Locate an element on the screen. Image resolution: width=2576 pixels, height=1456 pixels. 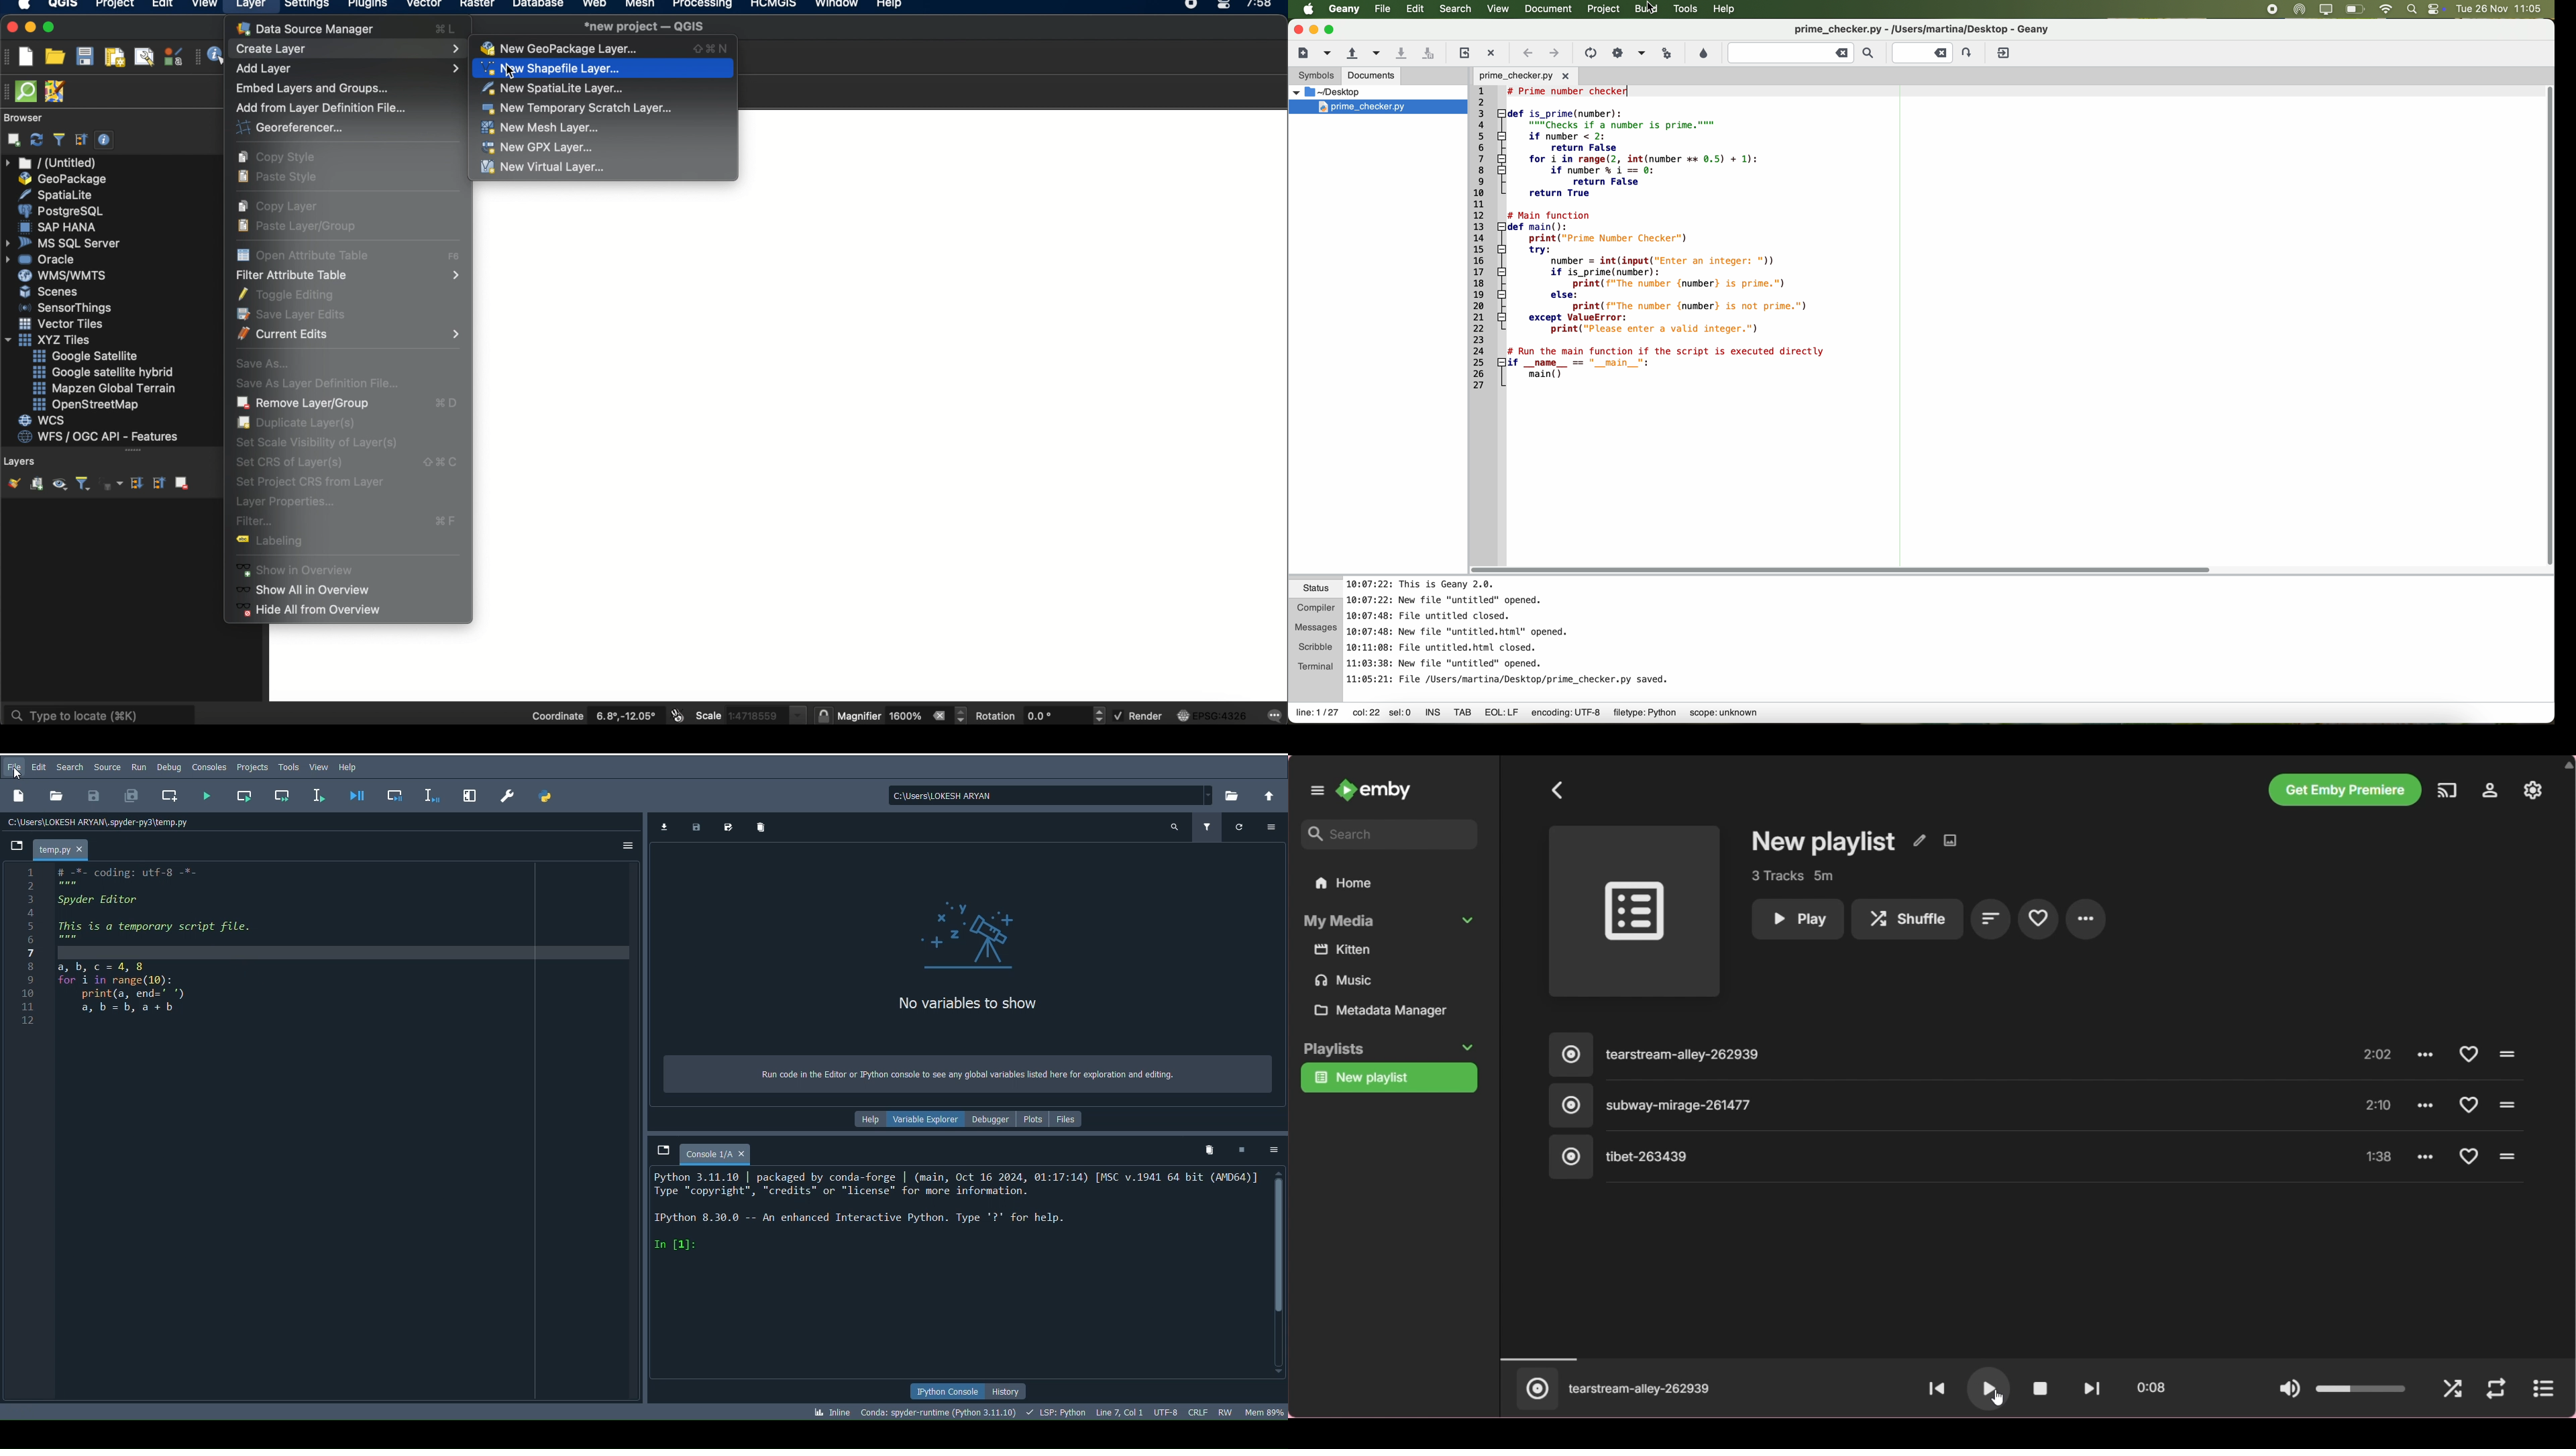
Embed layers and groups... is located at coordinates (311, 89).